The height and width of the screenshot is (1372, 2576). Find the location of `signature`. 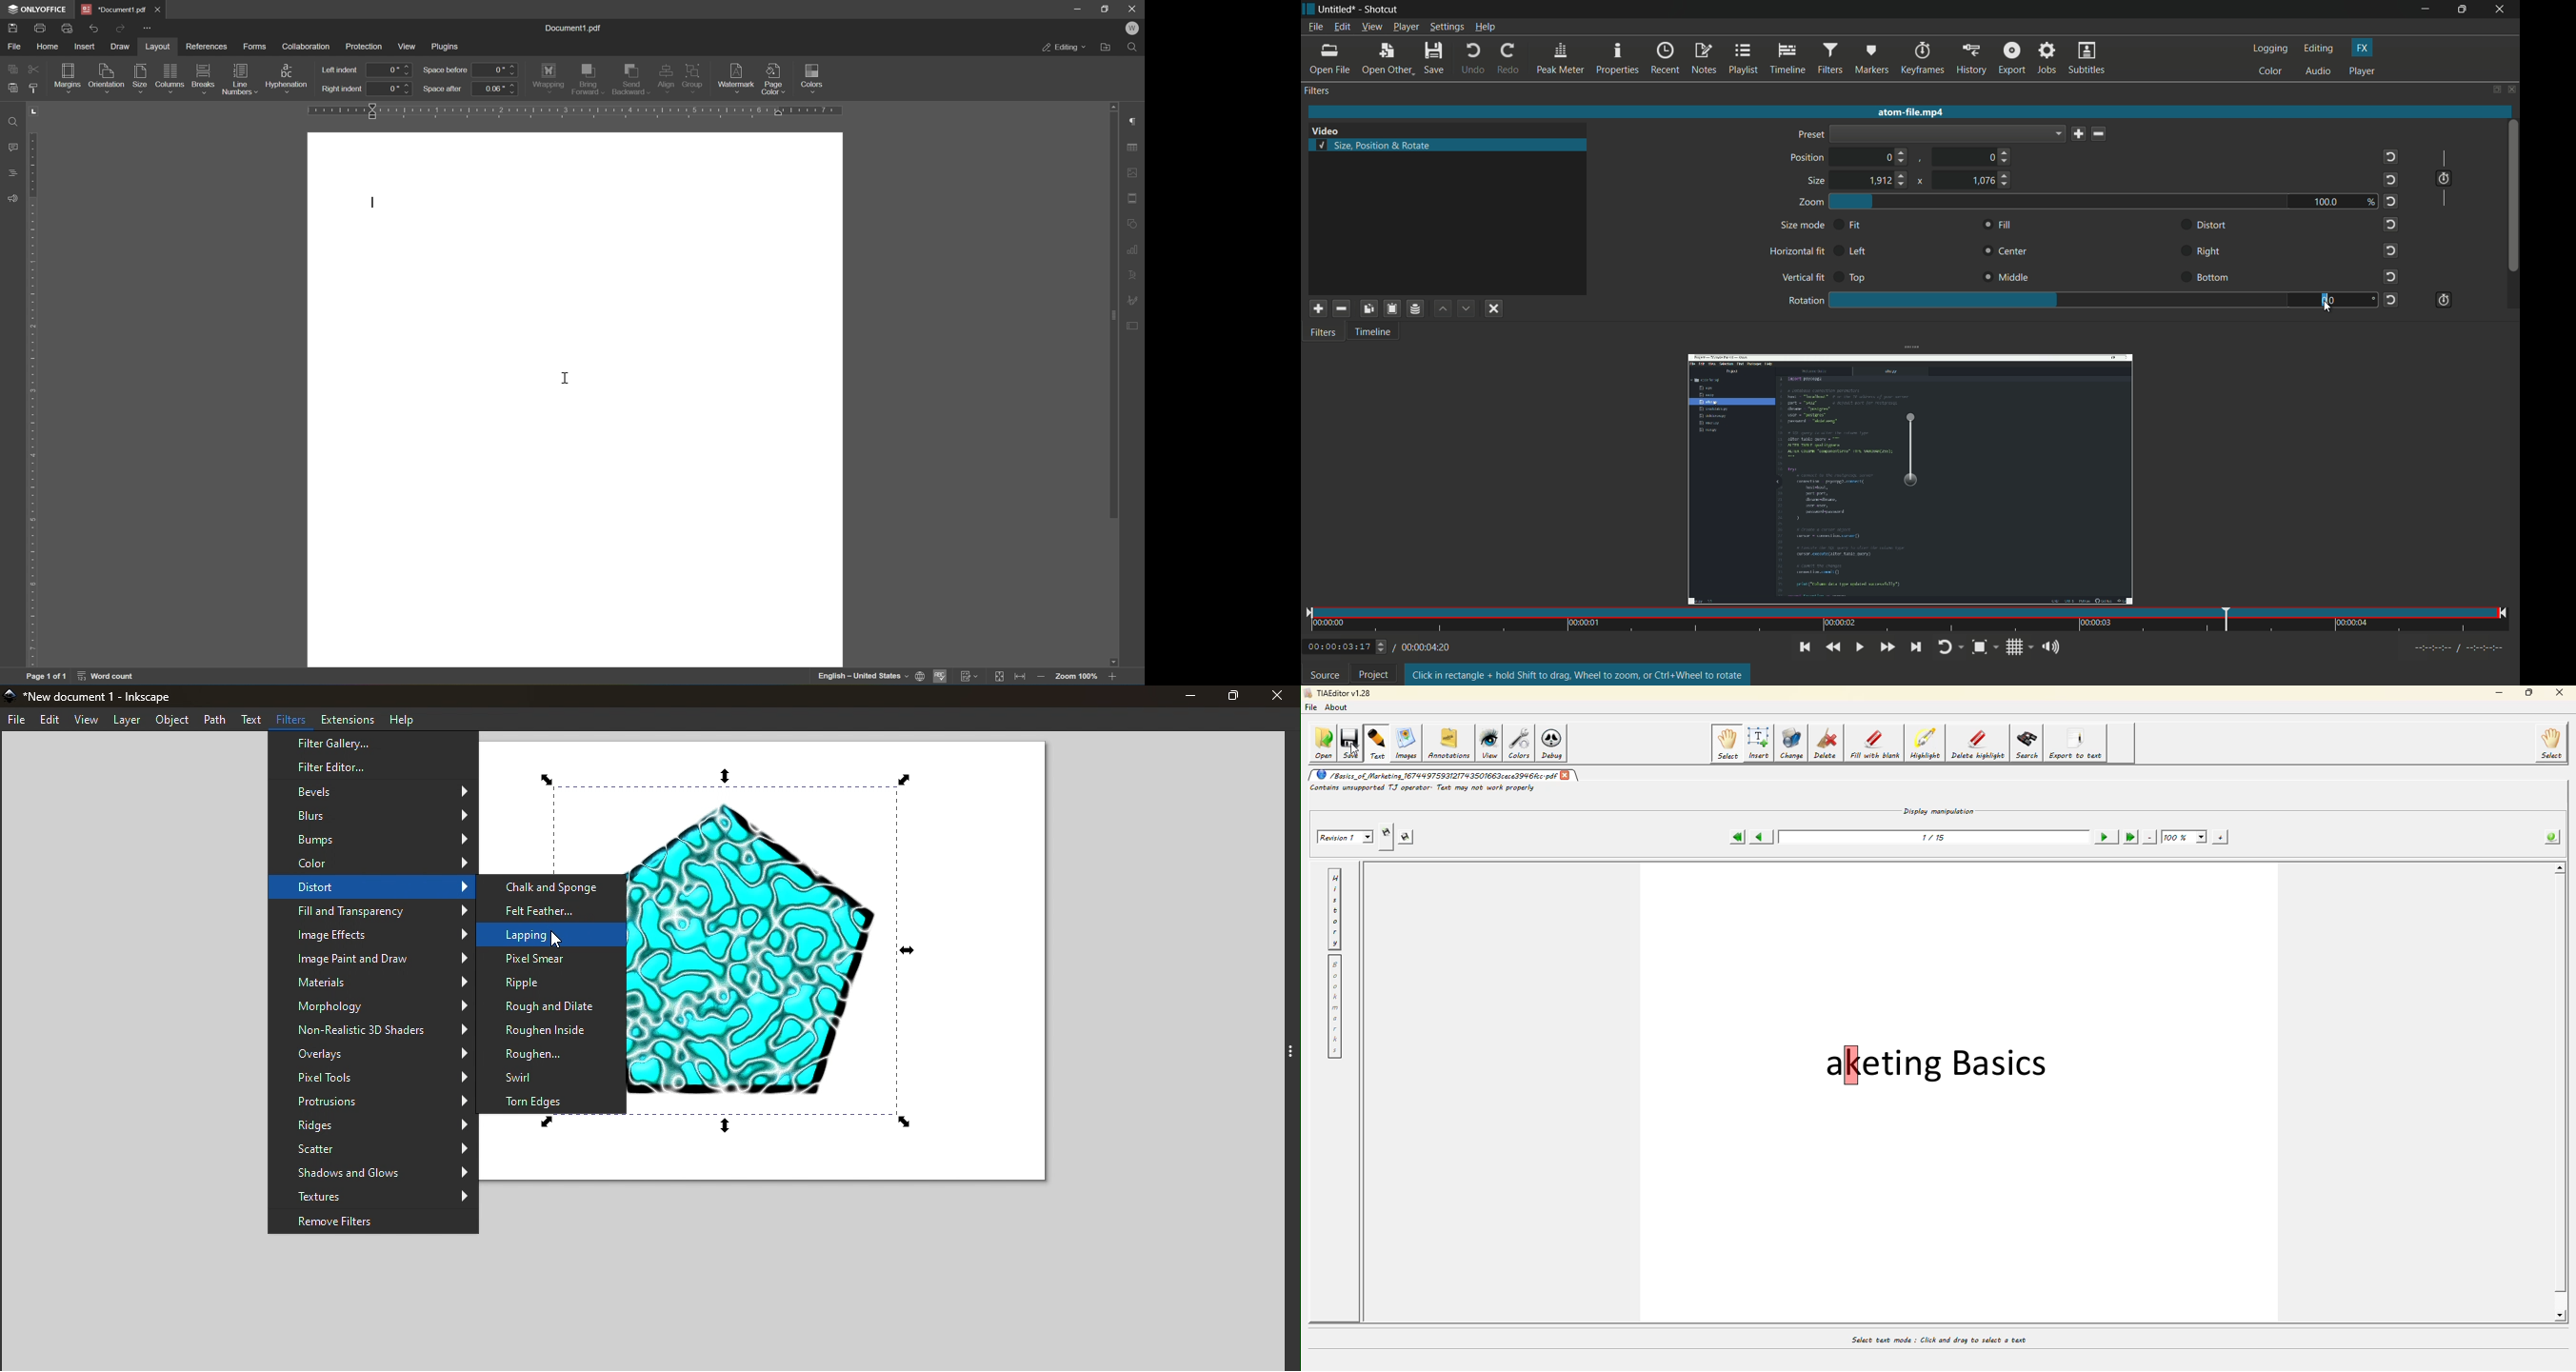

signature is located at coordinates (1135, 299).